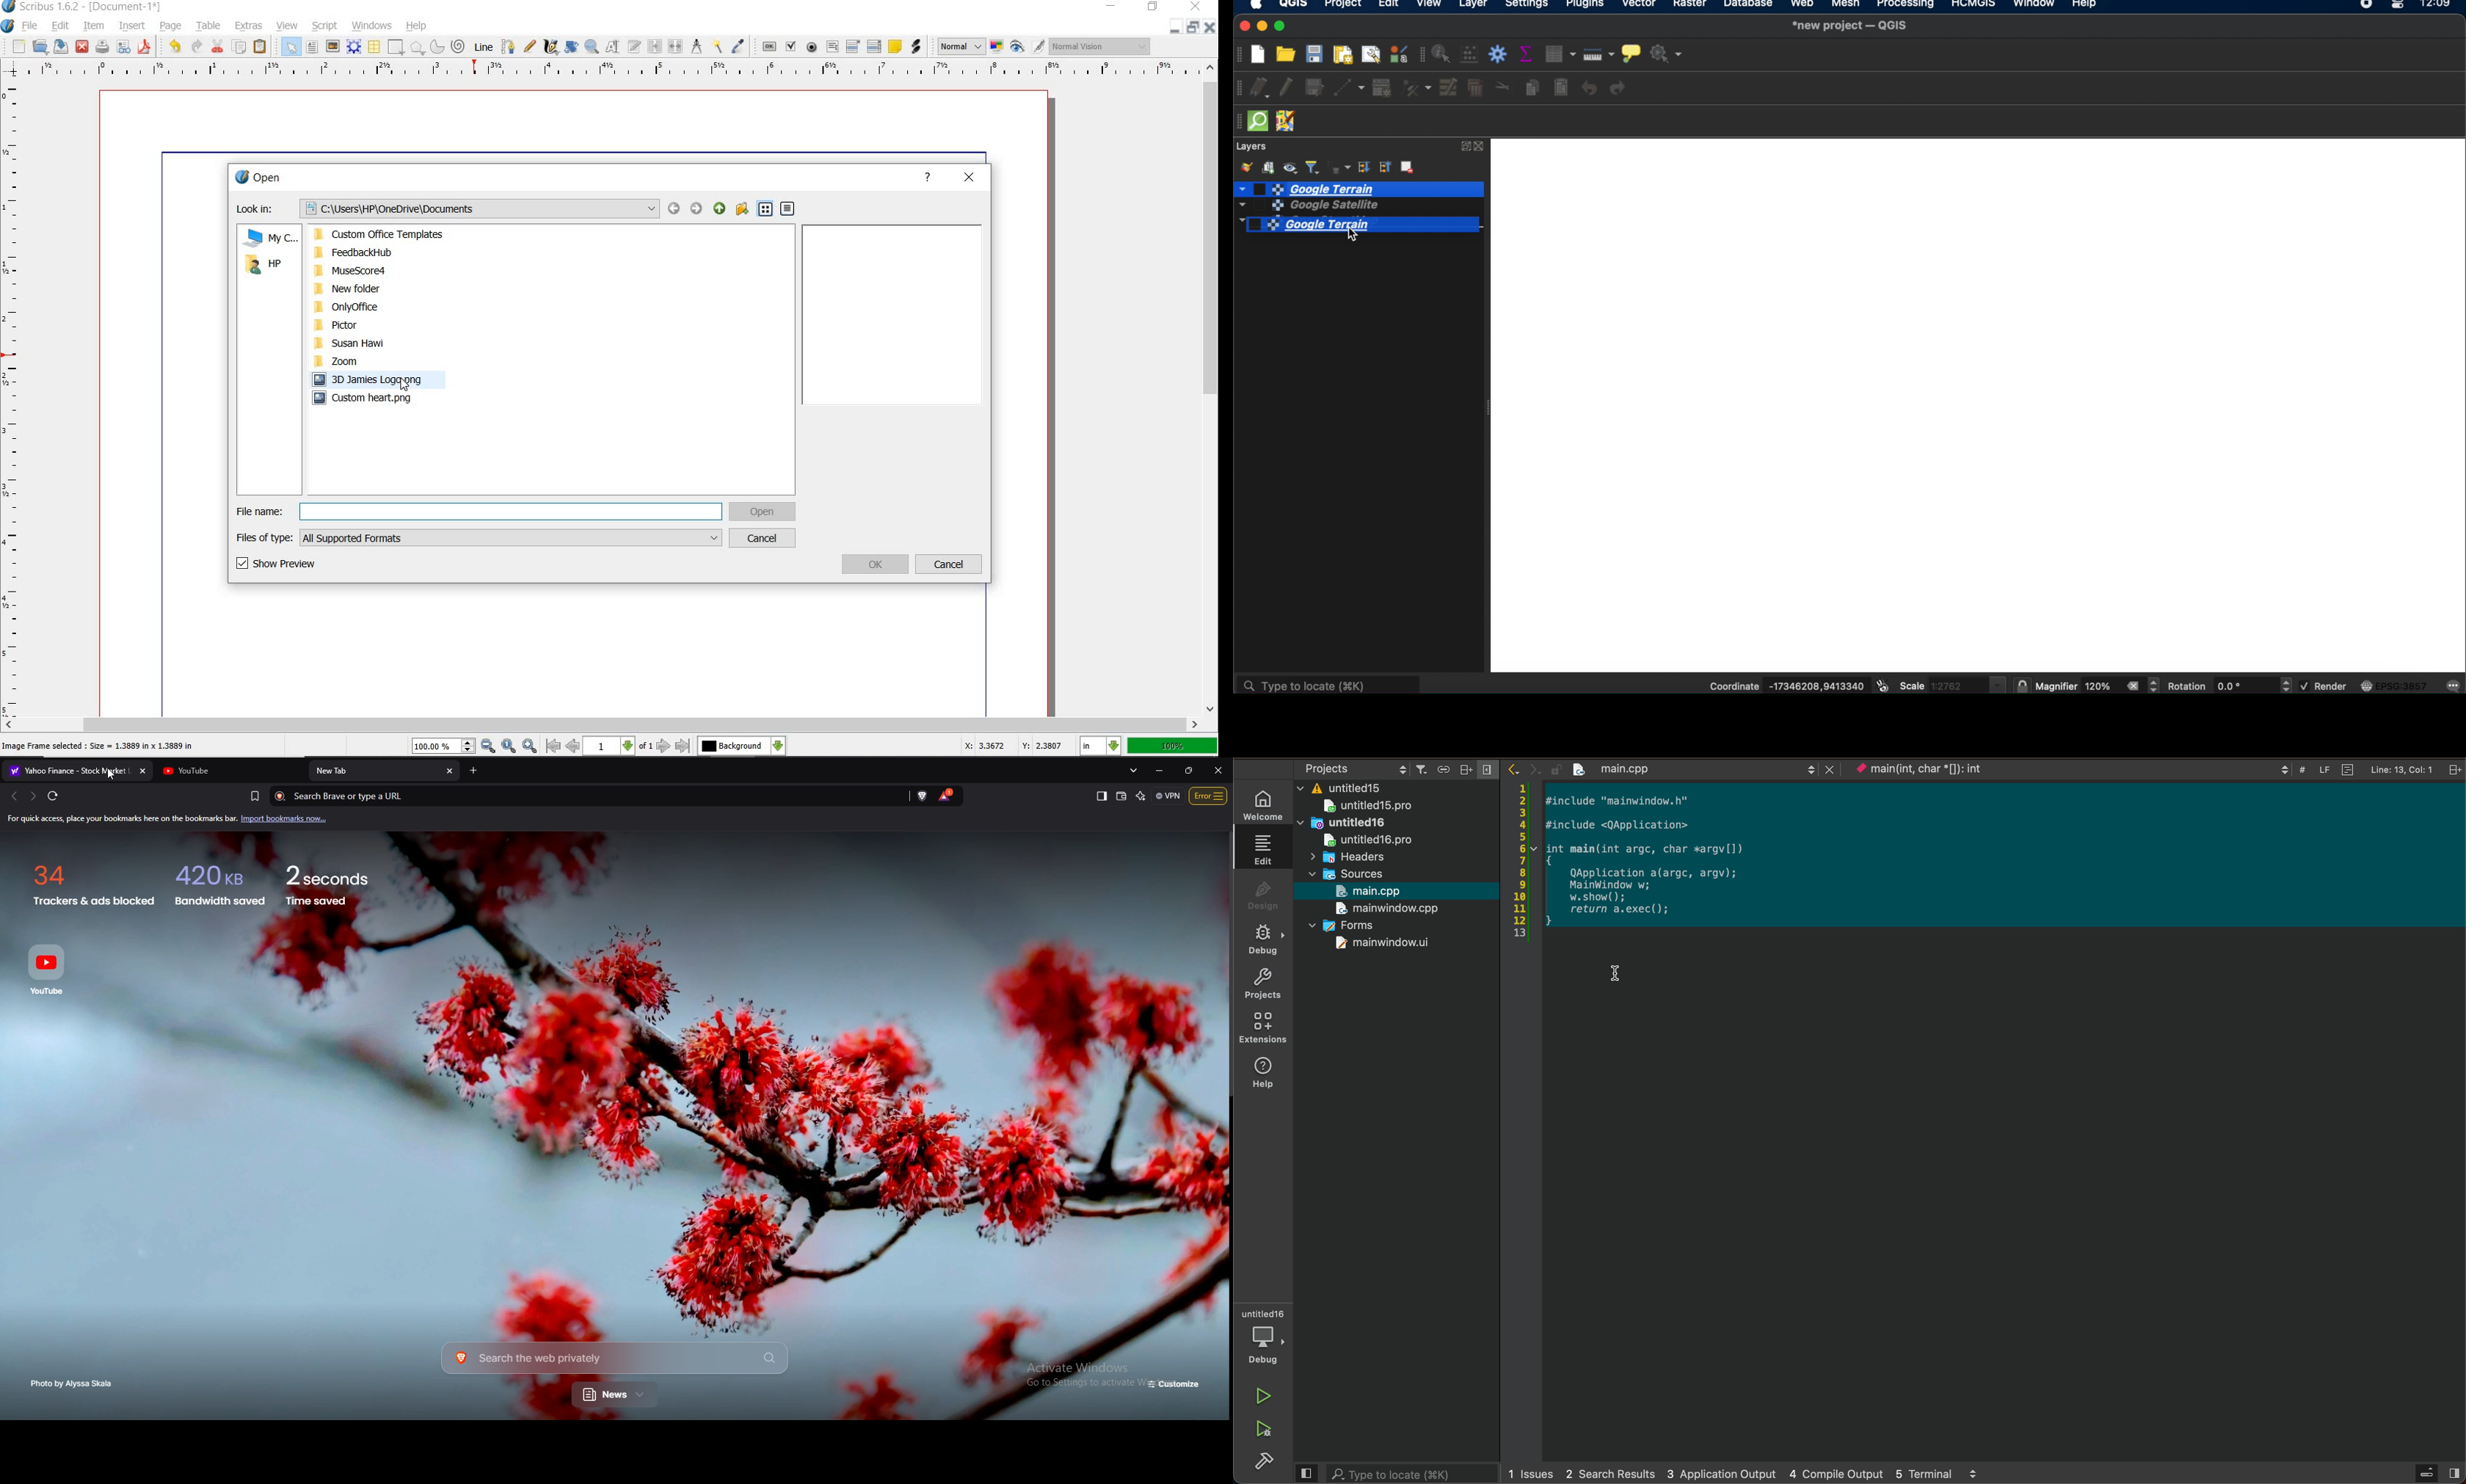 The width and height of the screenshot is (2492, 1484). I want to click on manage map themes, so click(1292, 166).